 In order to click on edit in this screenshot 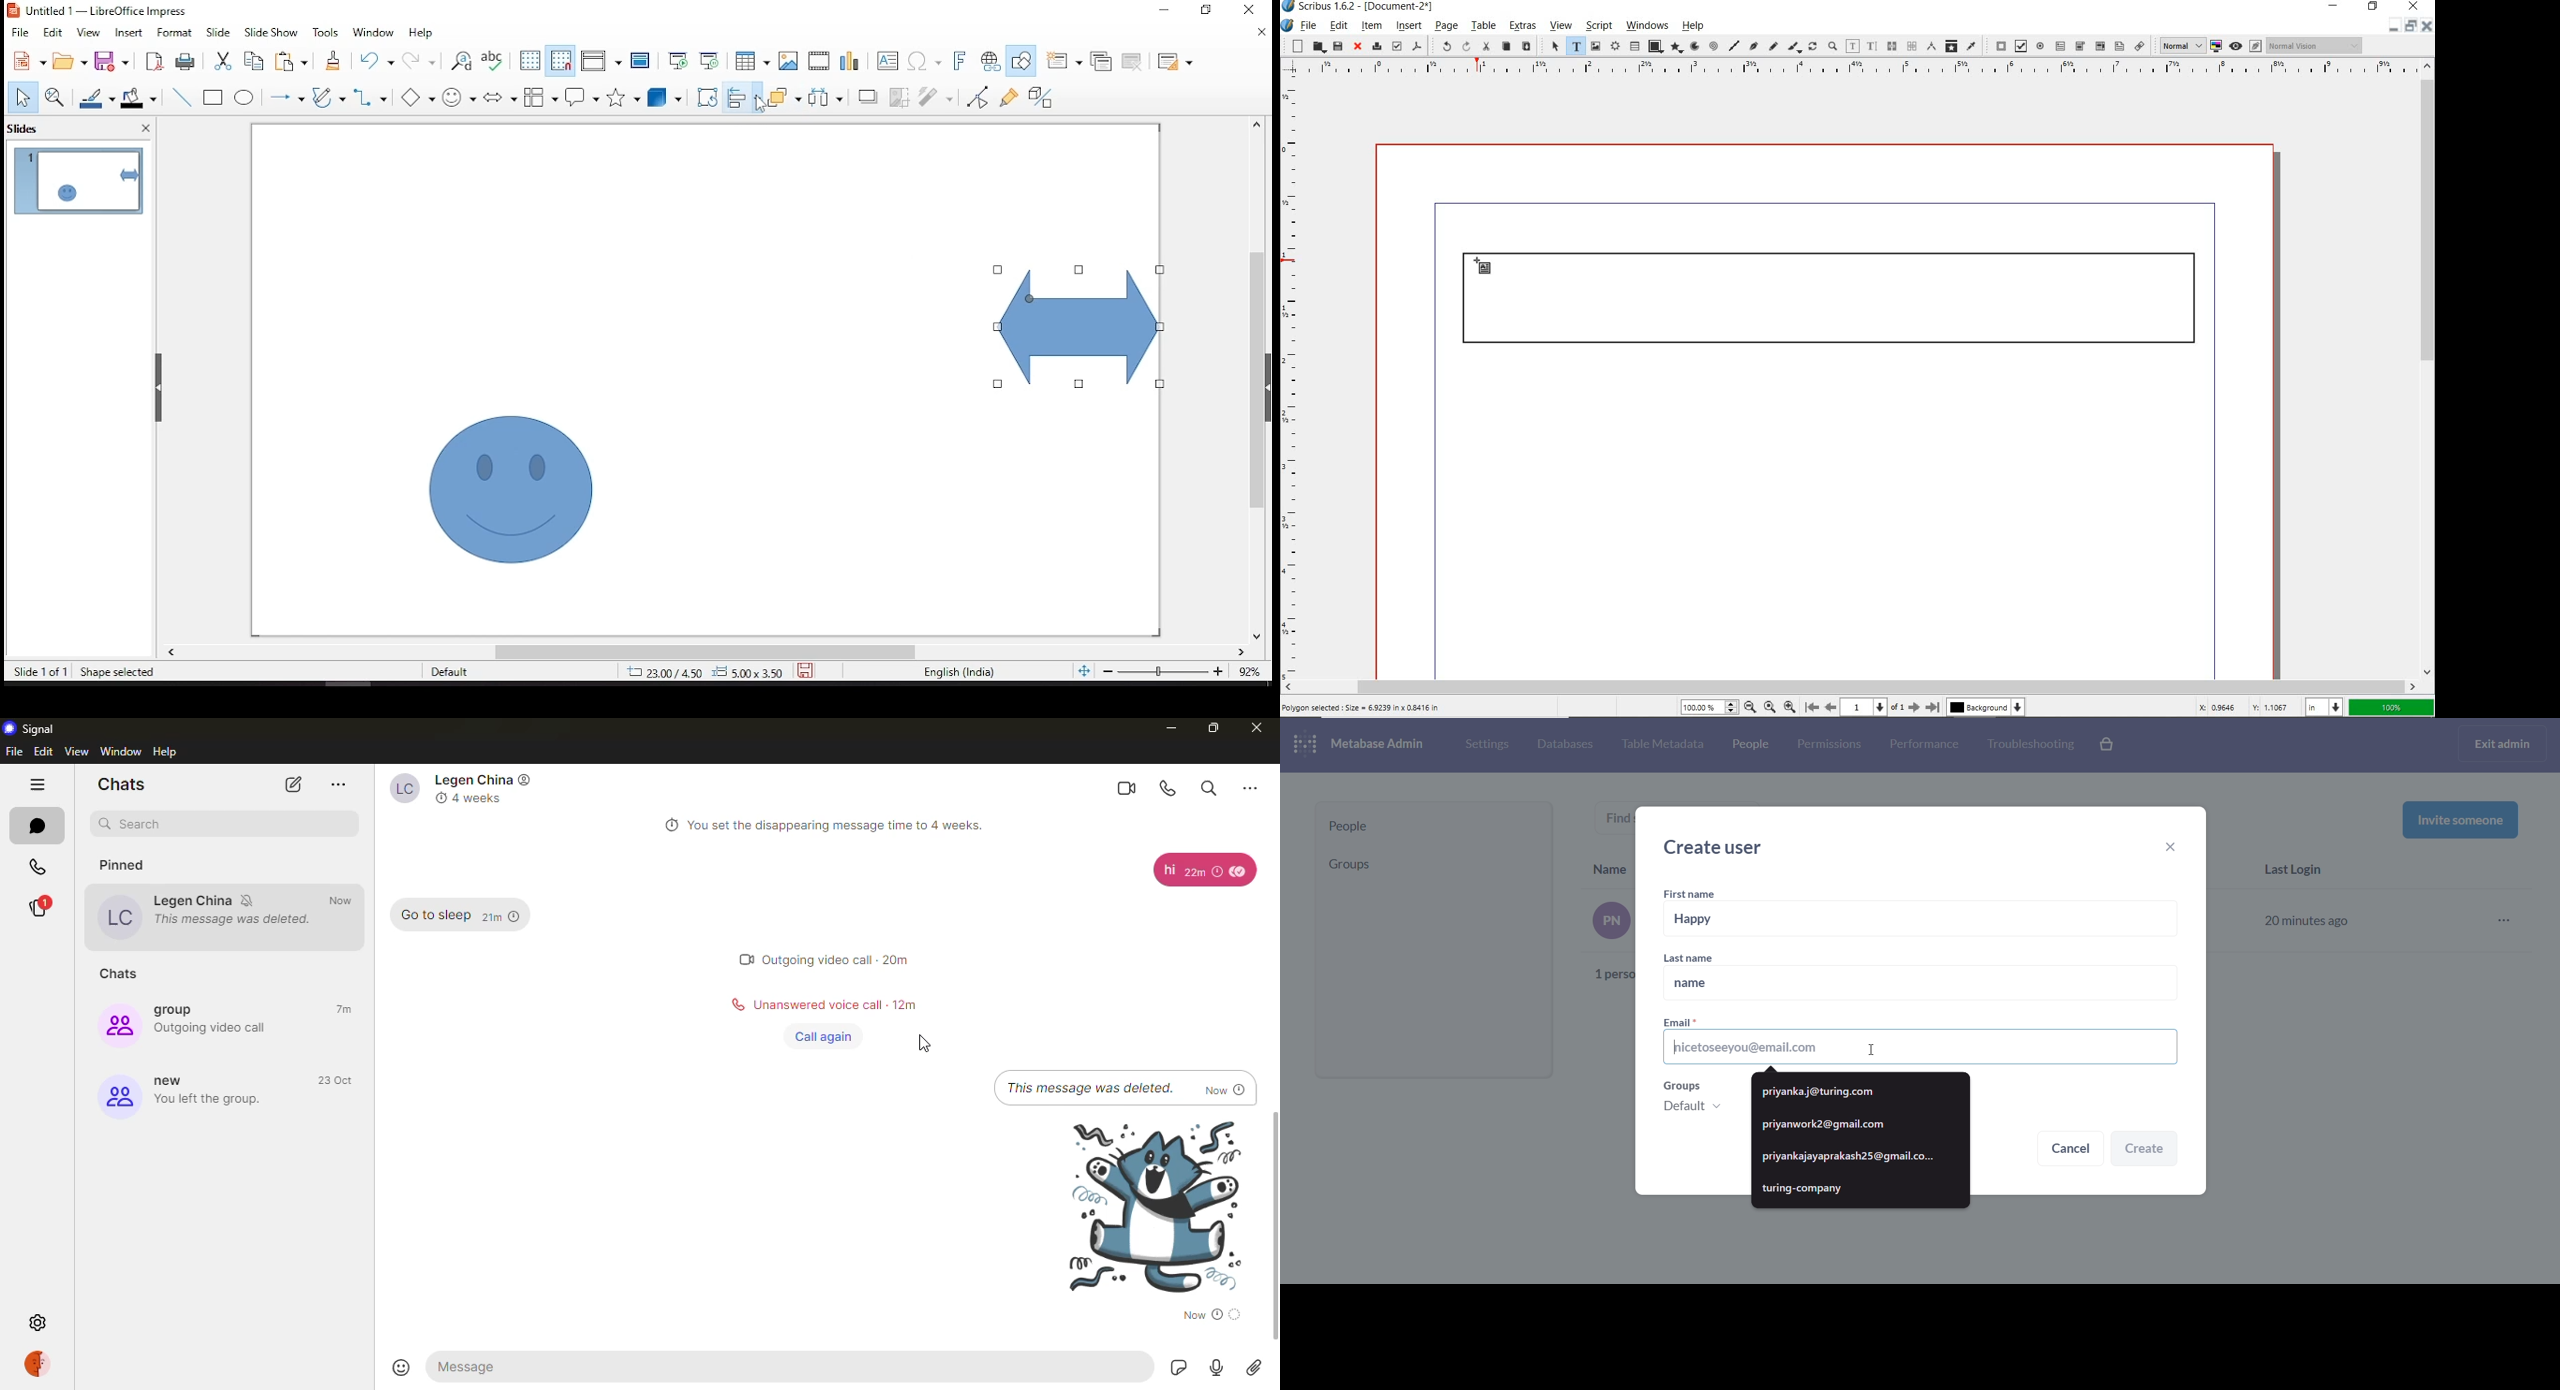, I will do `click(53, 33)`.